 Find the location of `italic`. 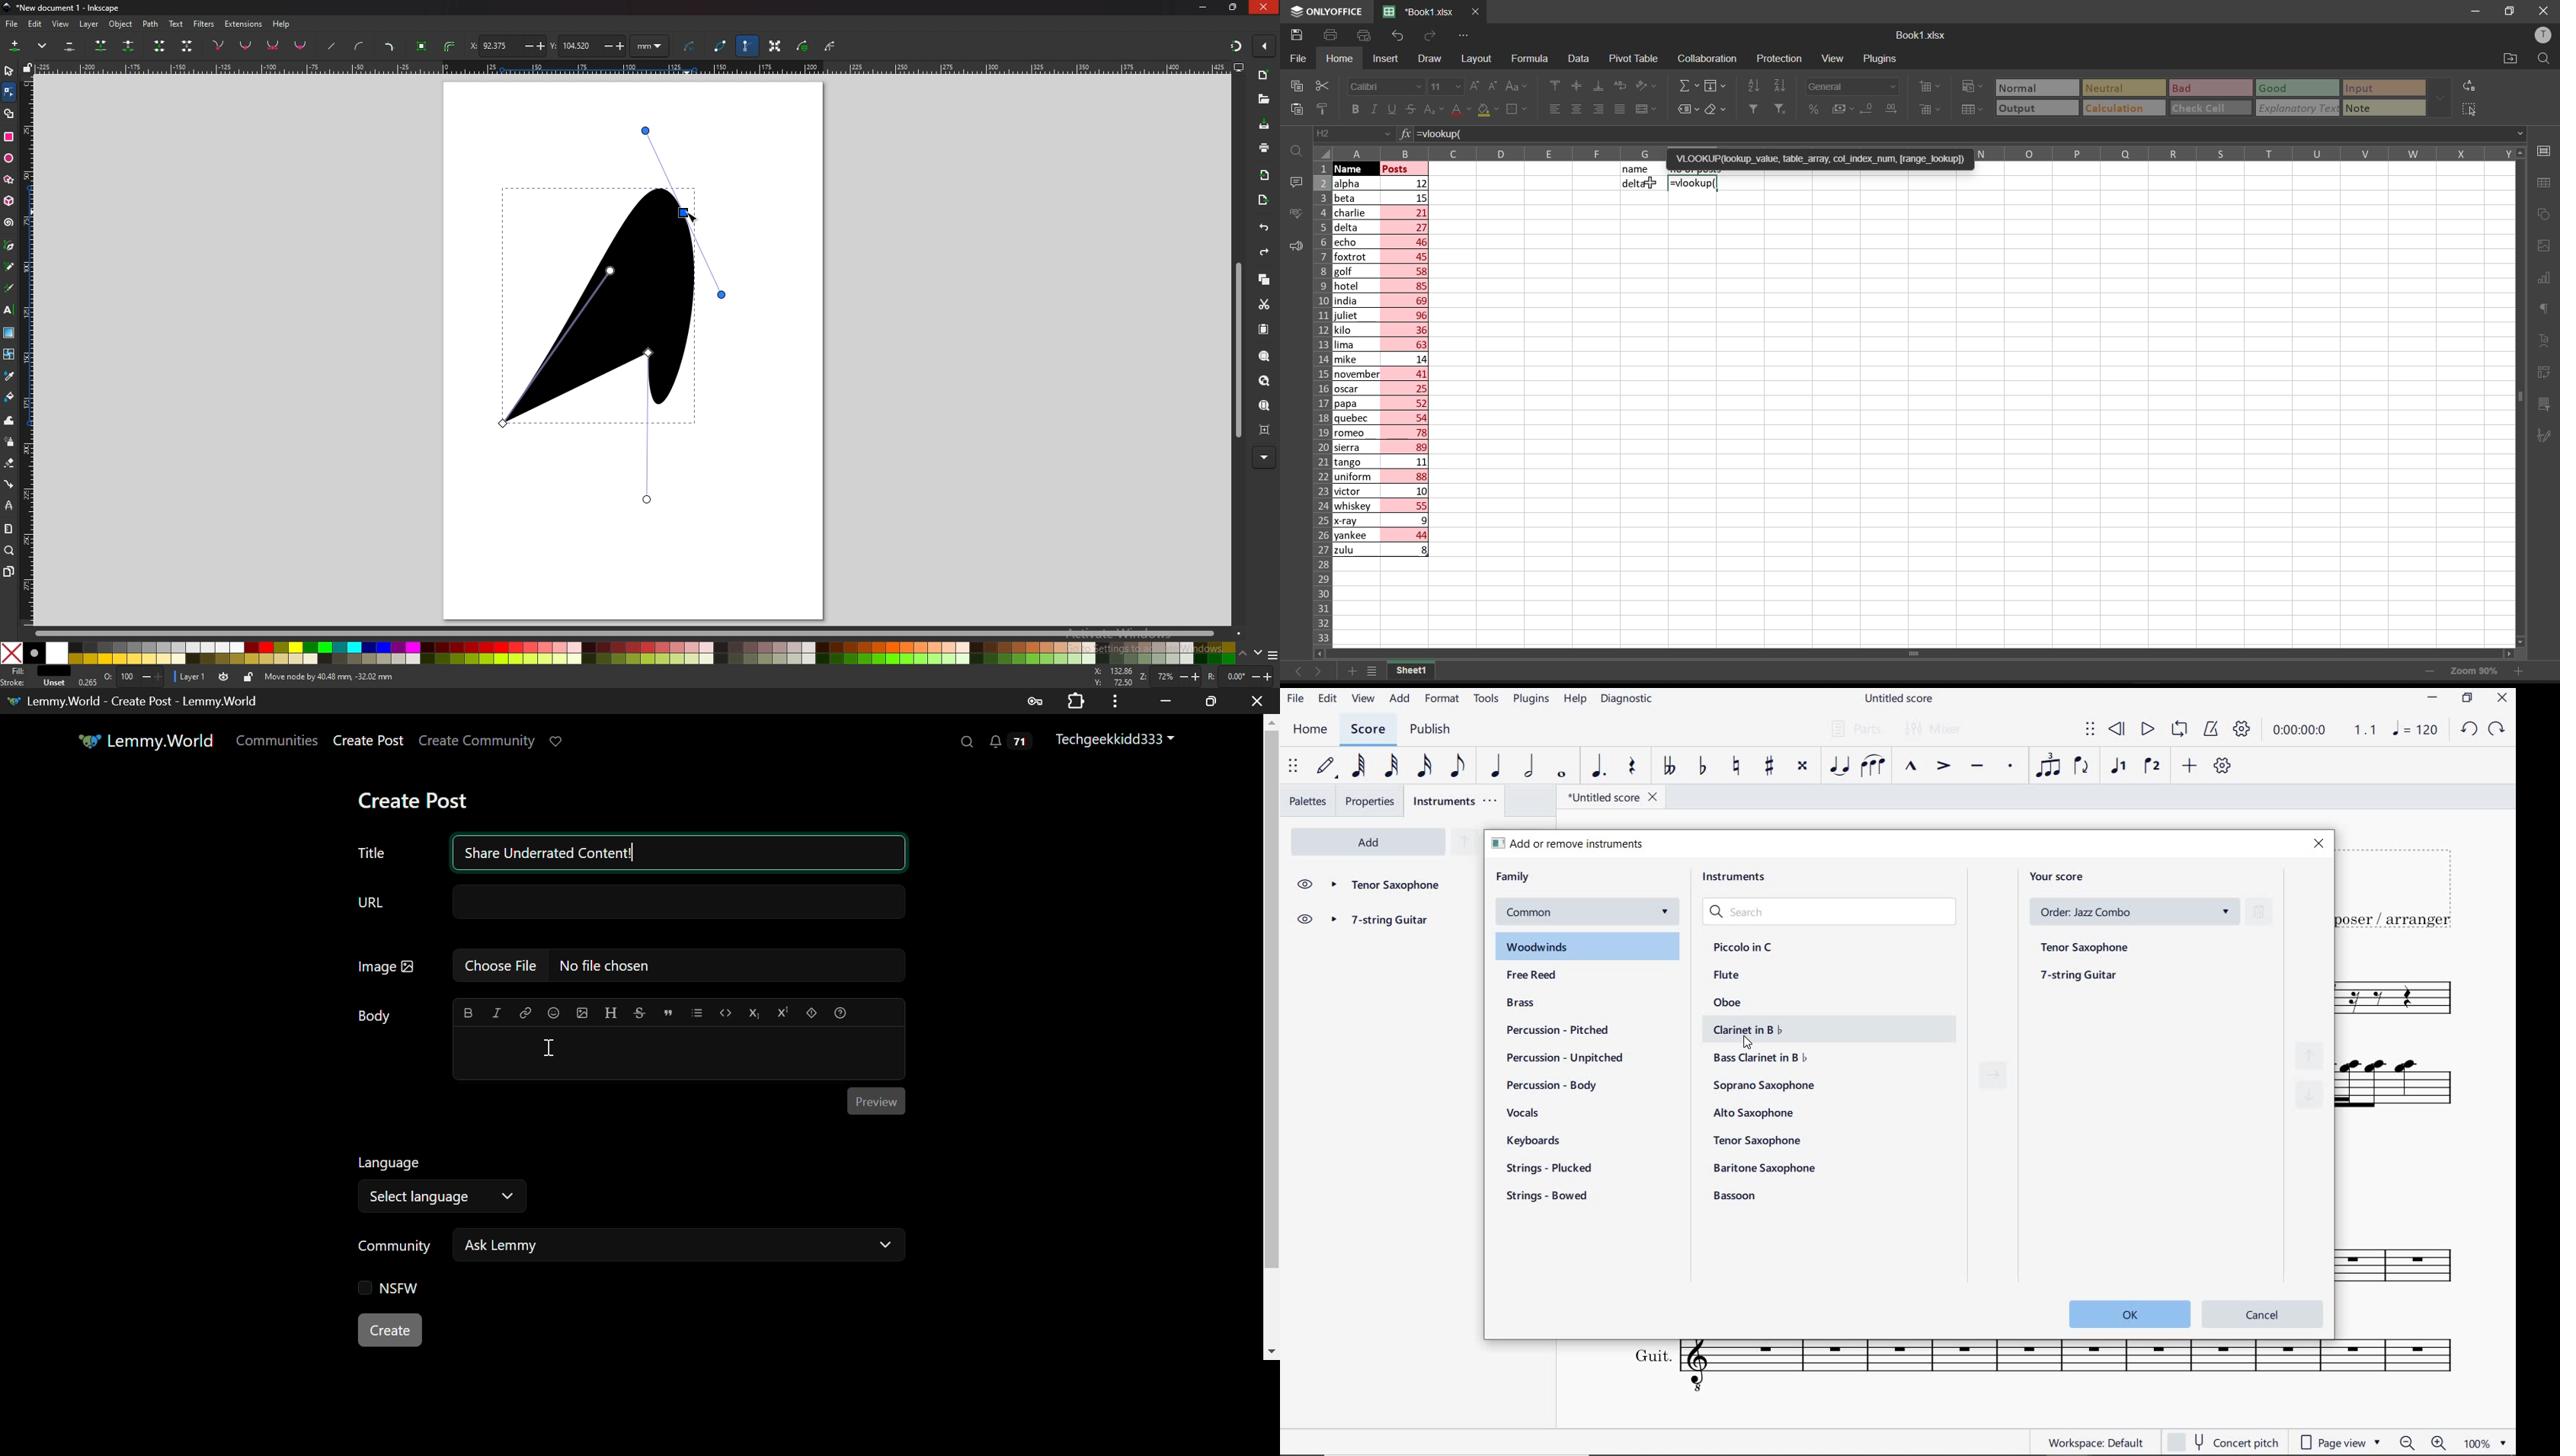

italic is located at coordinates (1373, 109).